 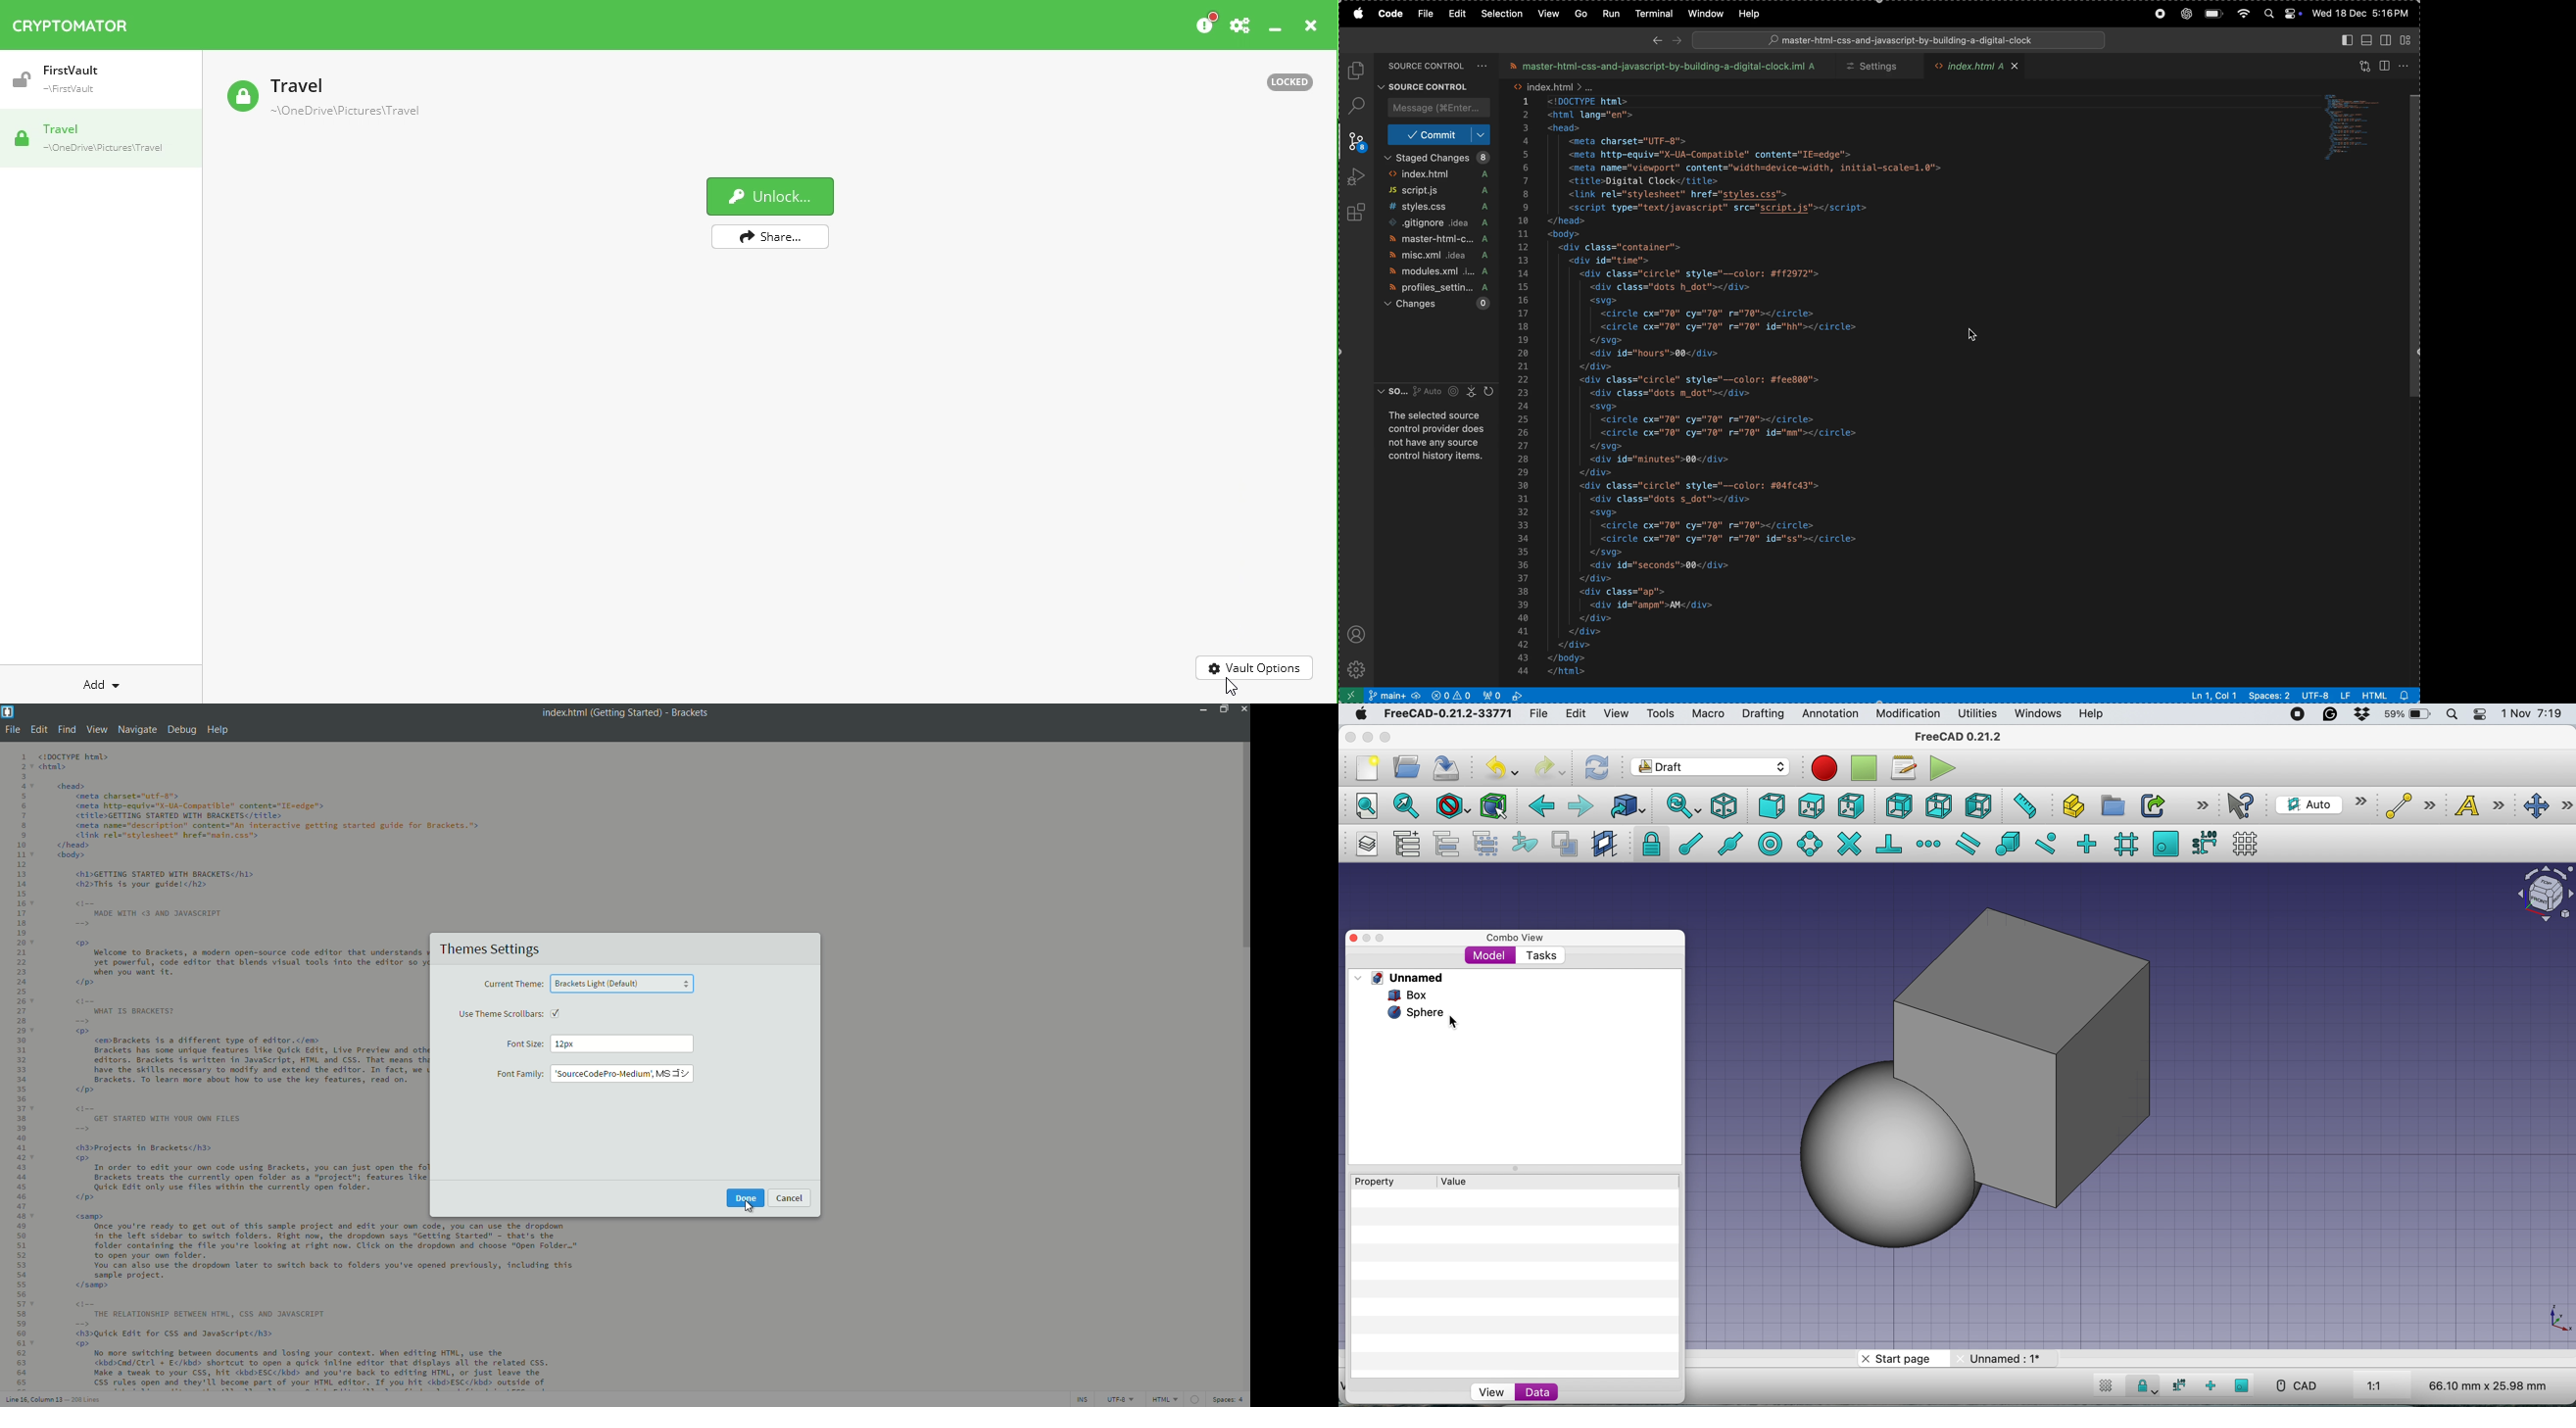 I want to click on snap working plane, so click(x=2242, y=1385).